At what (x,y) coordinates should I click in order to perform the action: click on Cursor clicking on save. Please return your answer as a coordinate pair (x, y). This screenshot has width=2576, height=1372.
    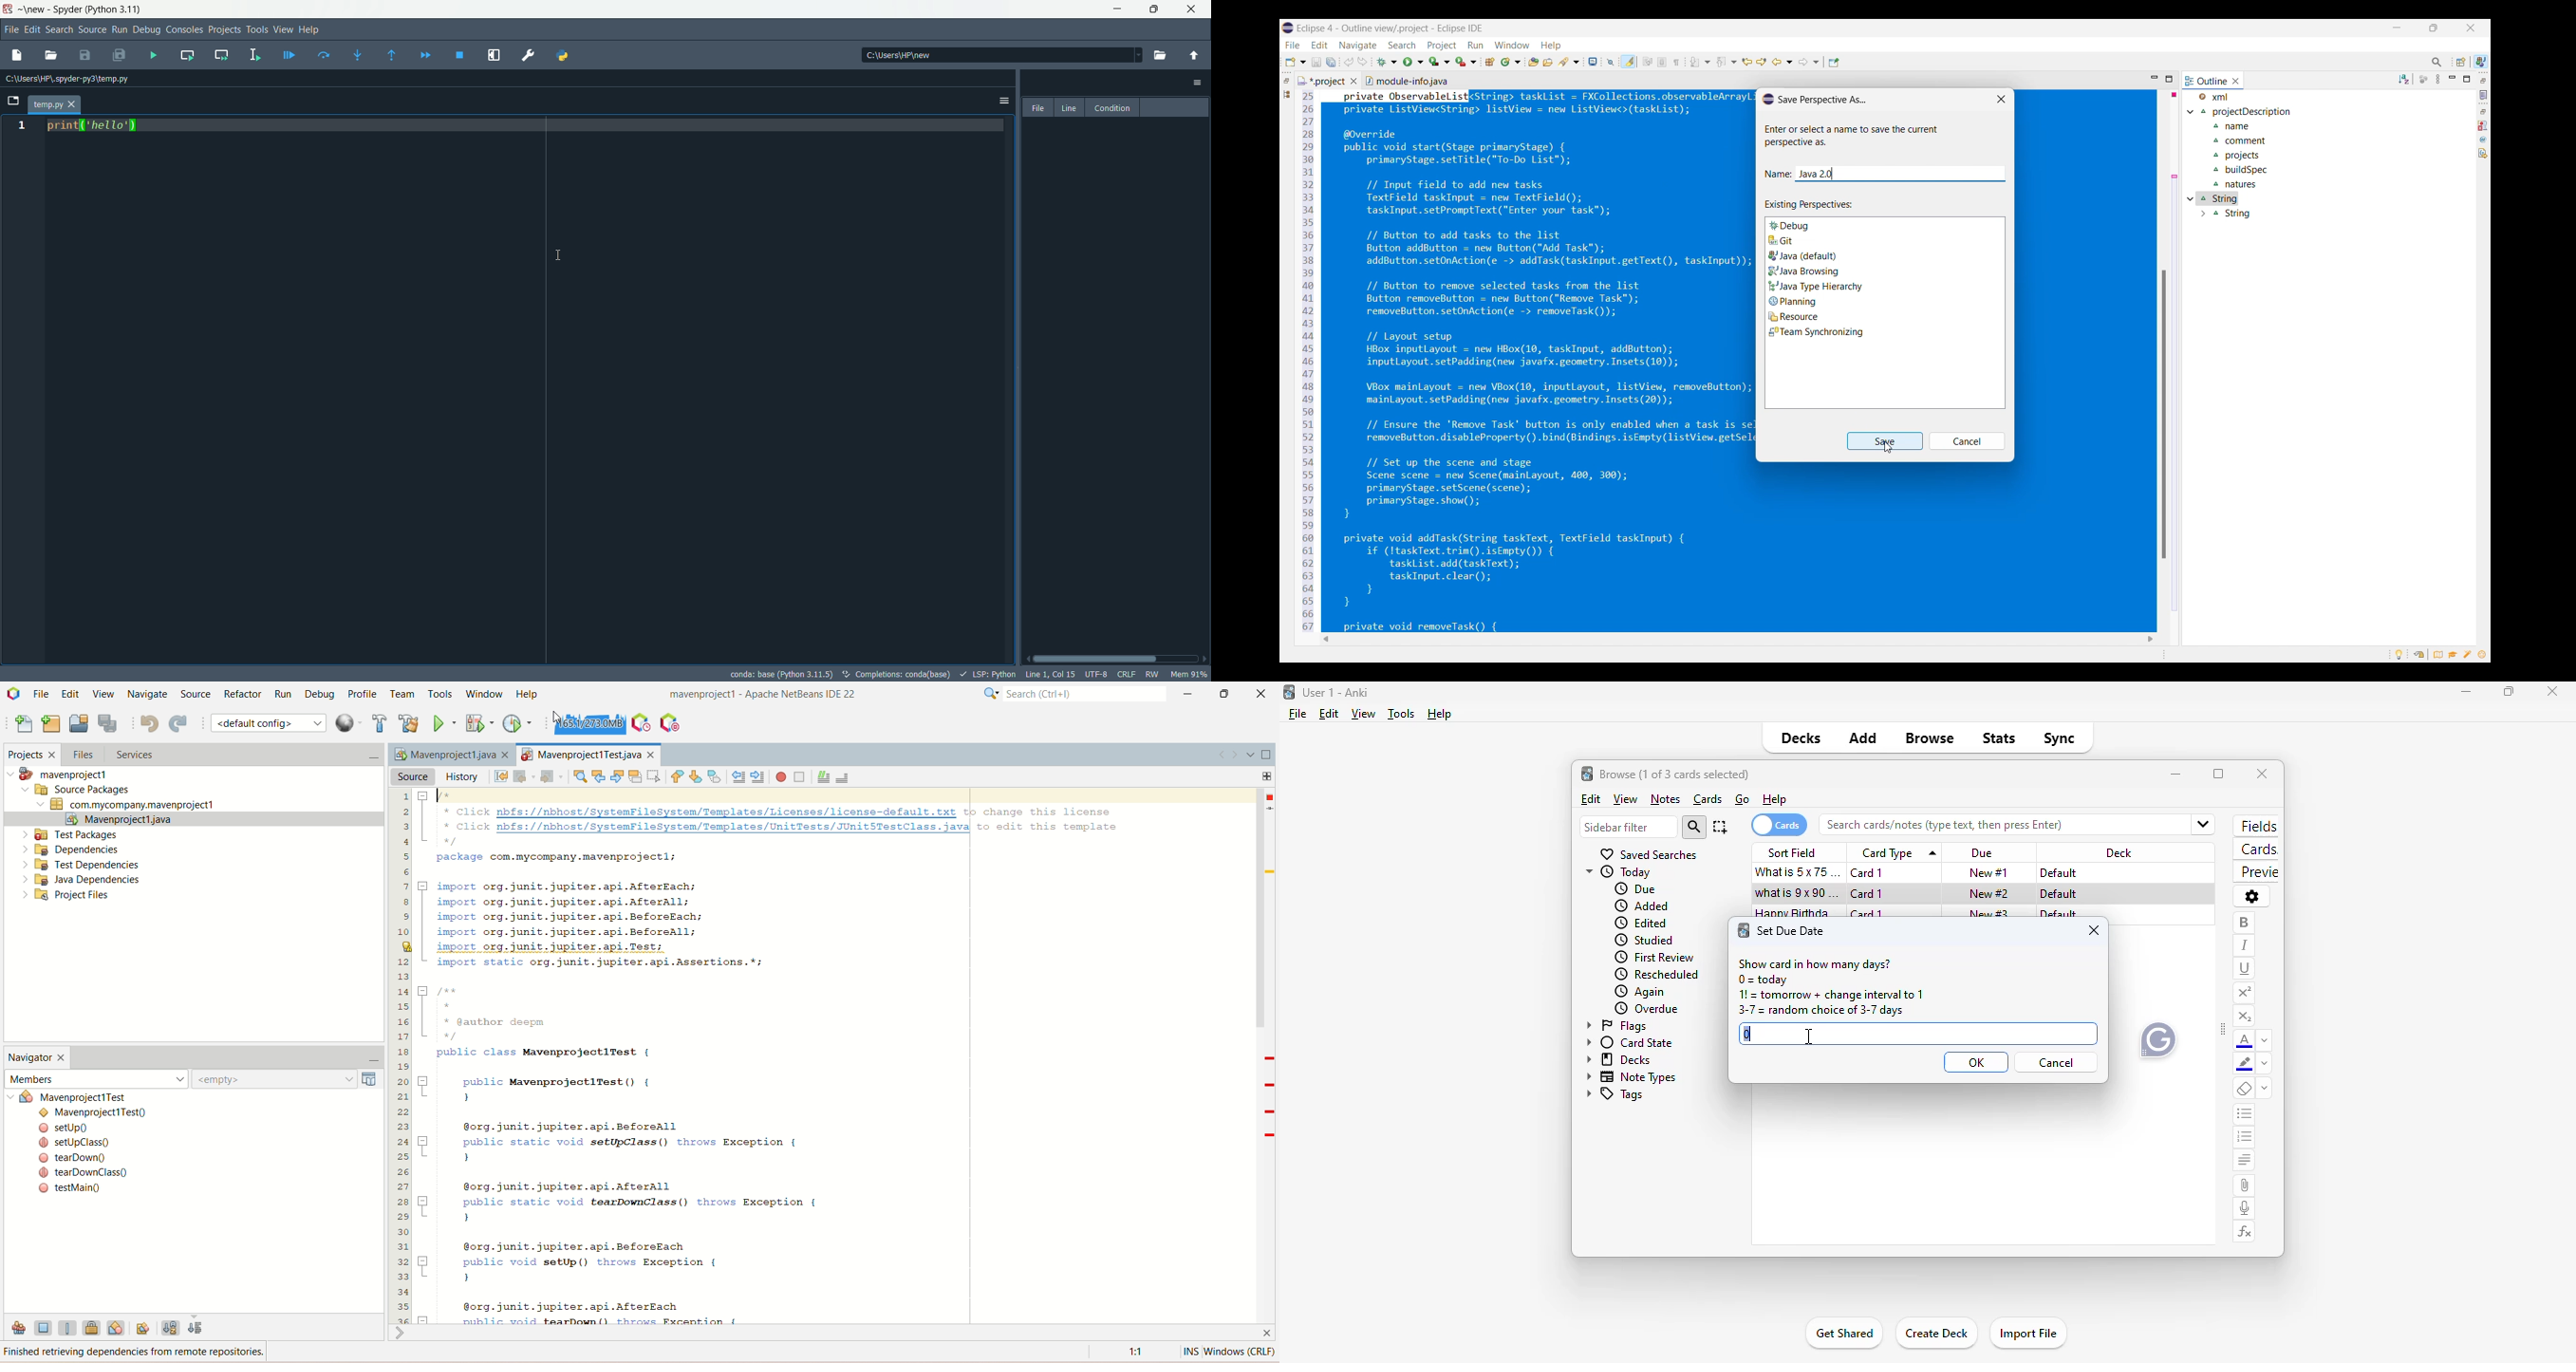
    Looking at the image, I should click on (1887, 447).